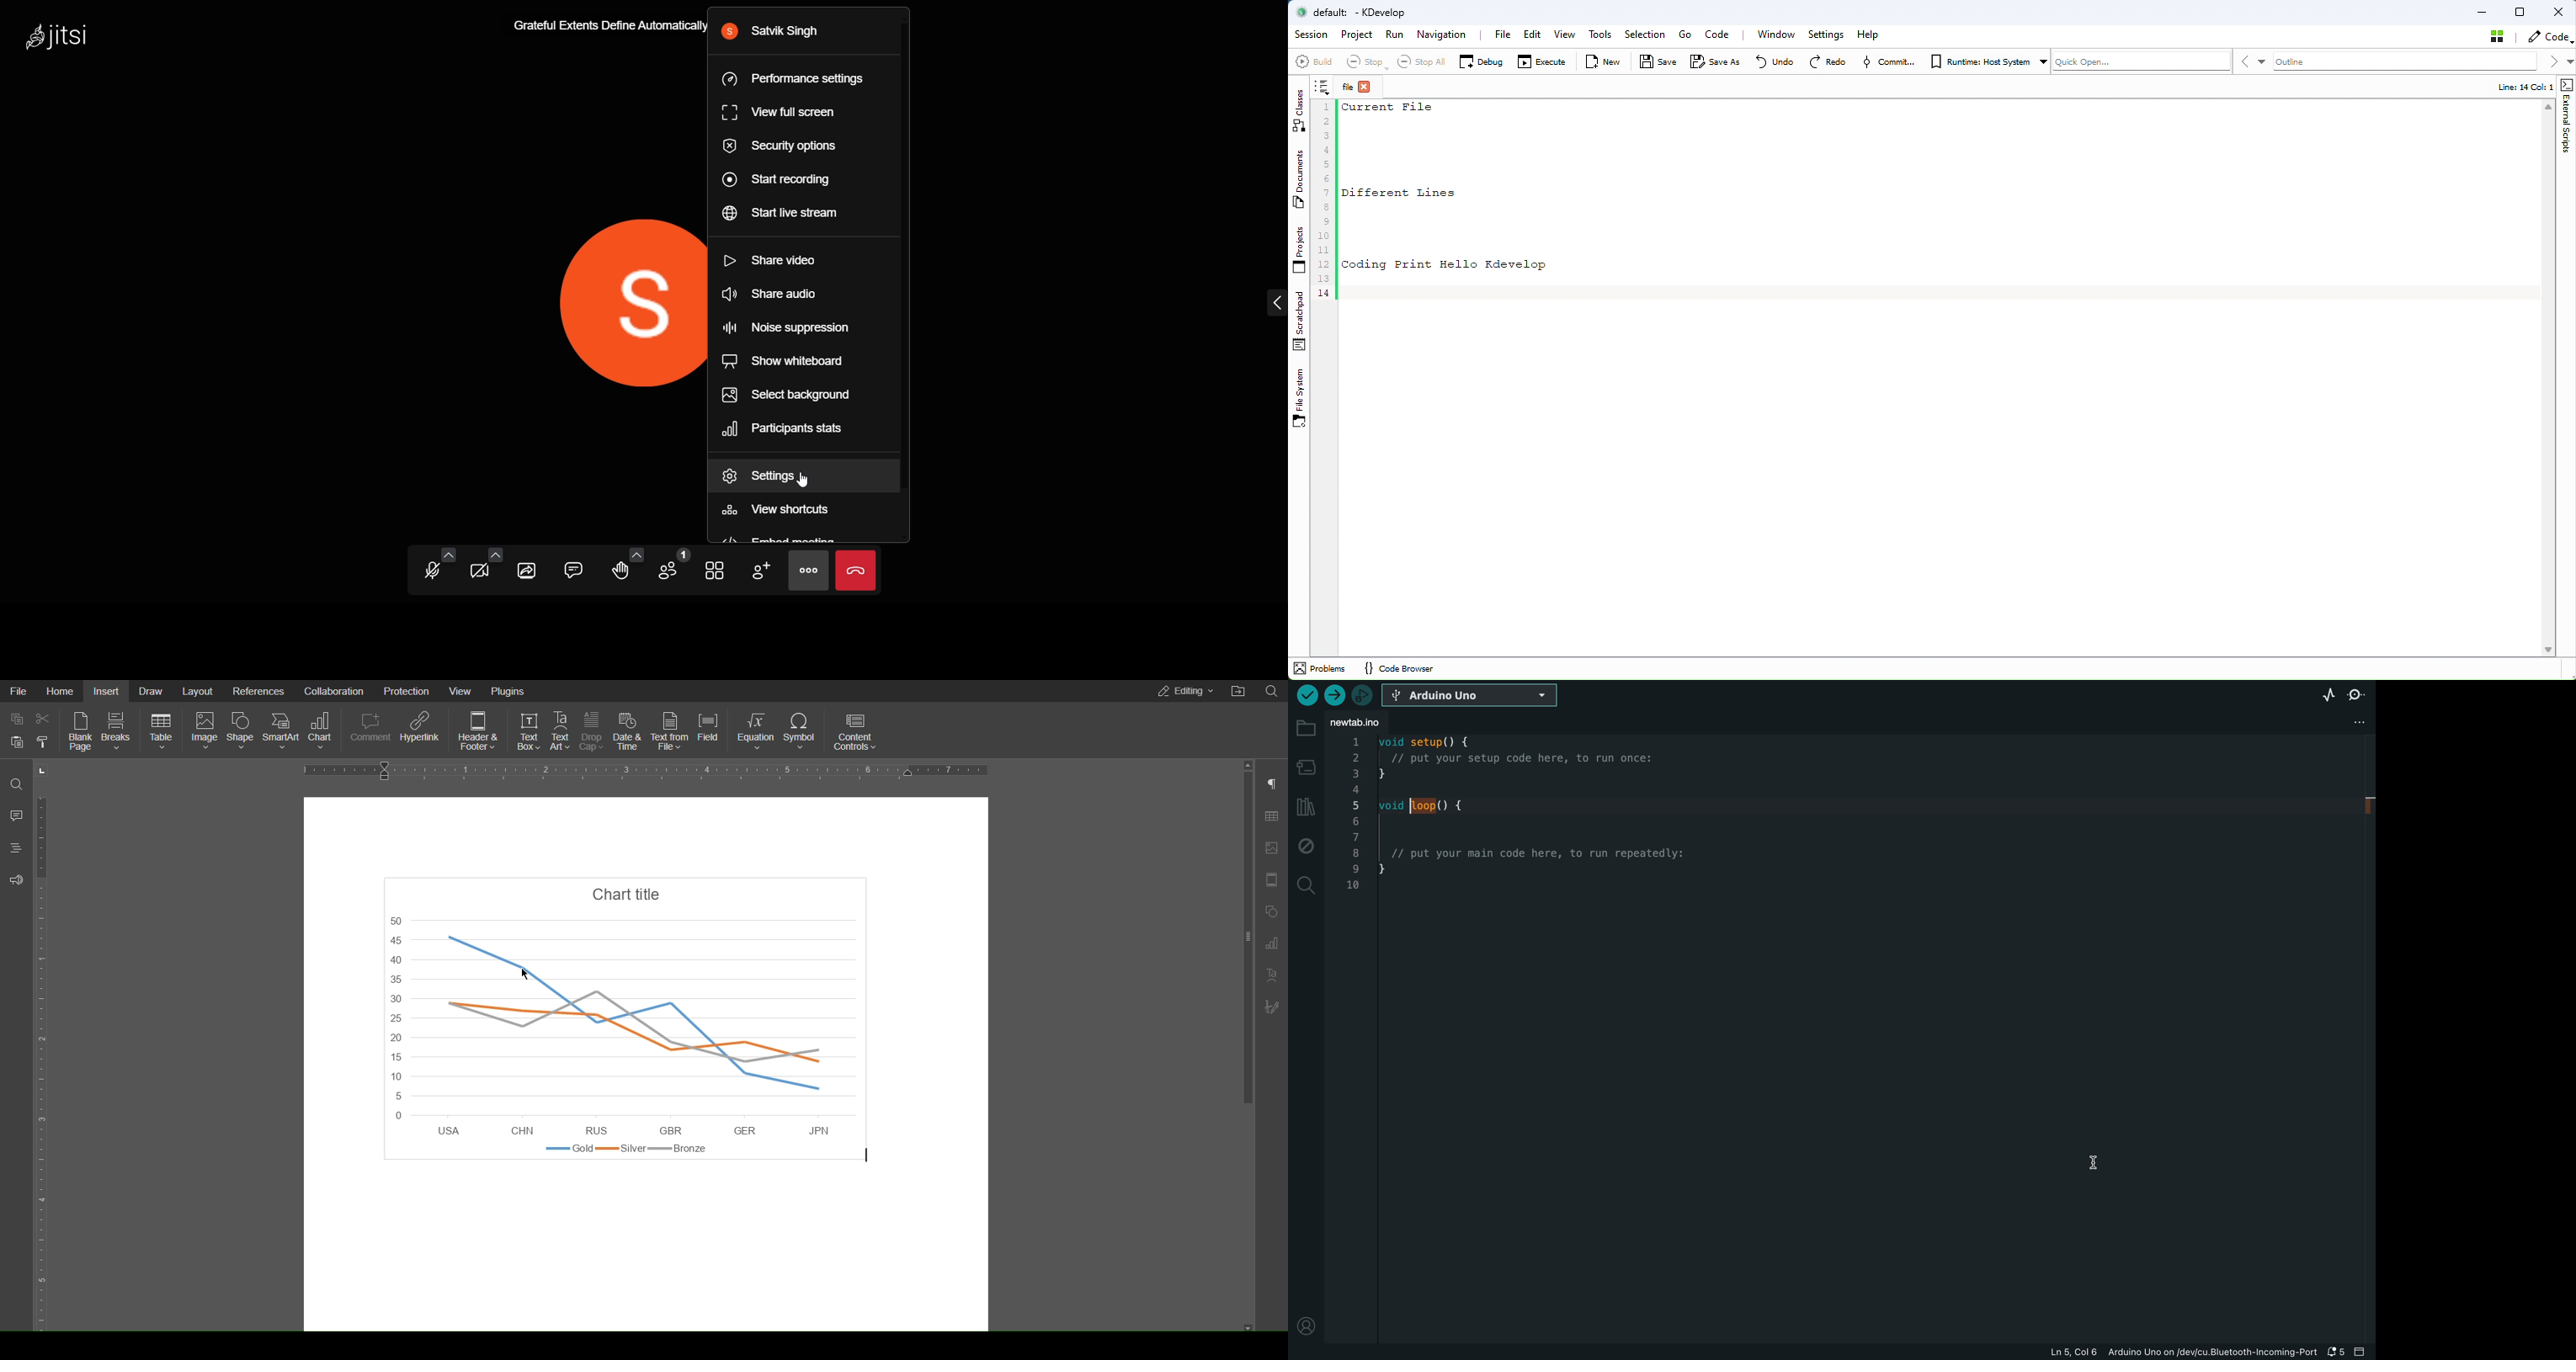 This screenshot has height=1372, width=2576. I want to click on Open File Location, so click(1236, 691).